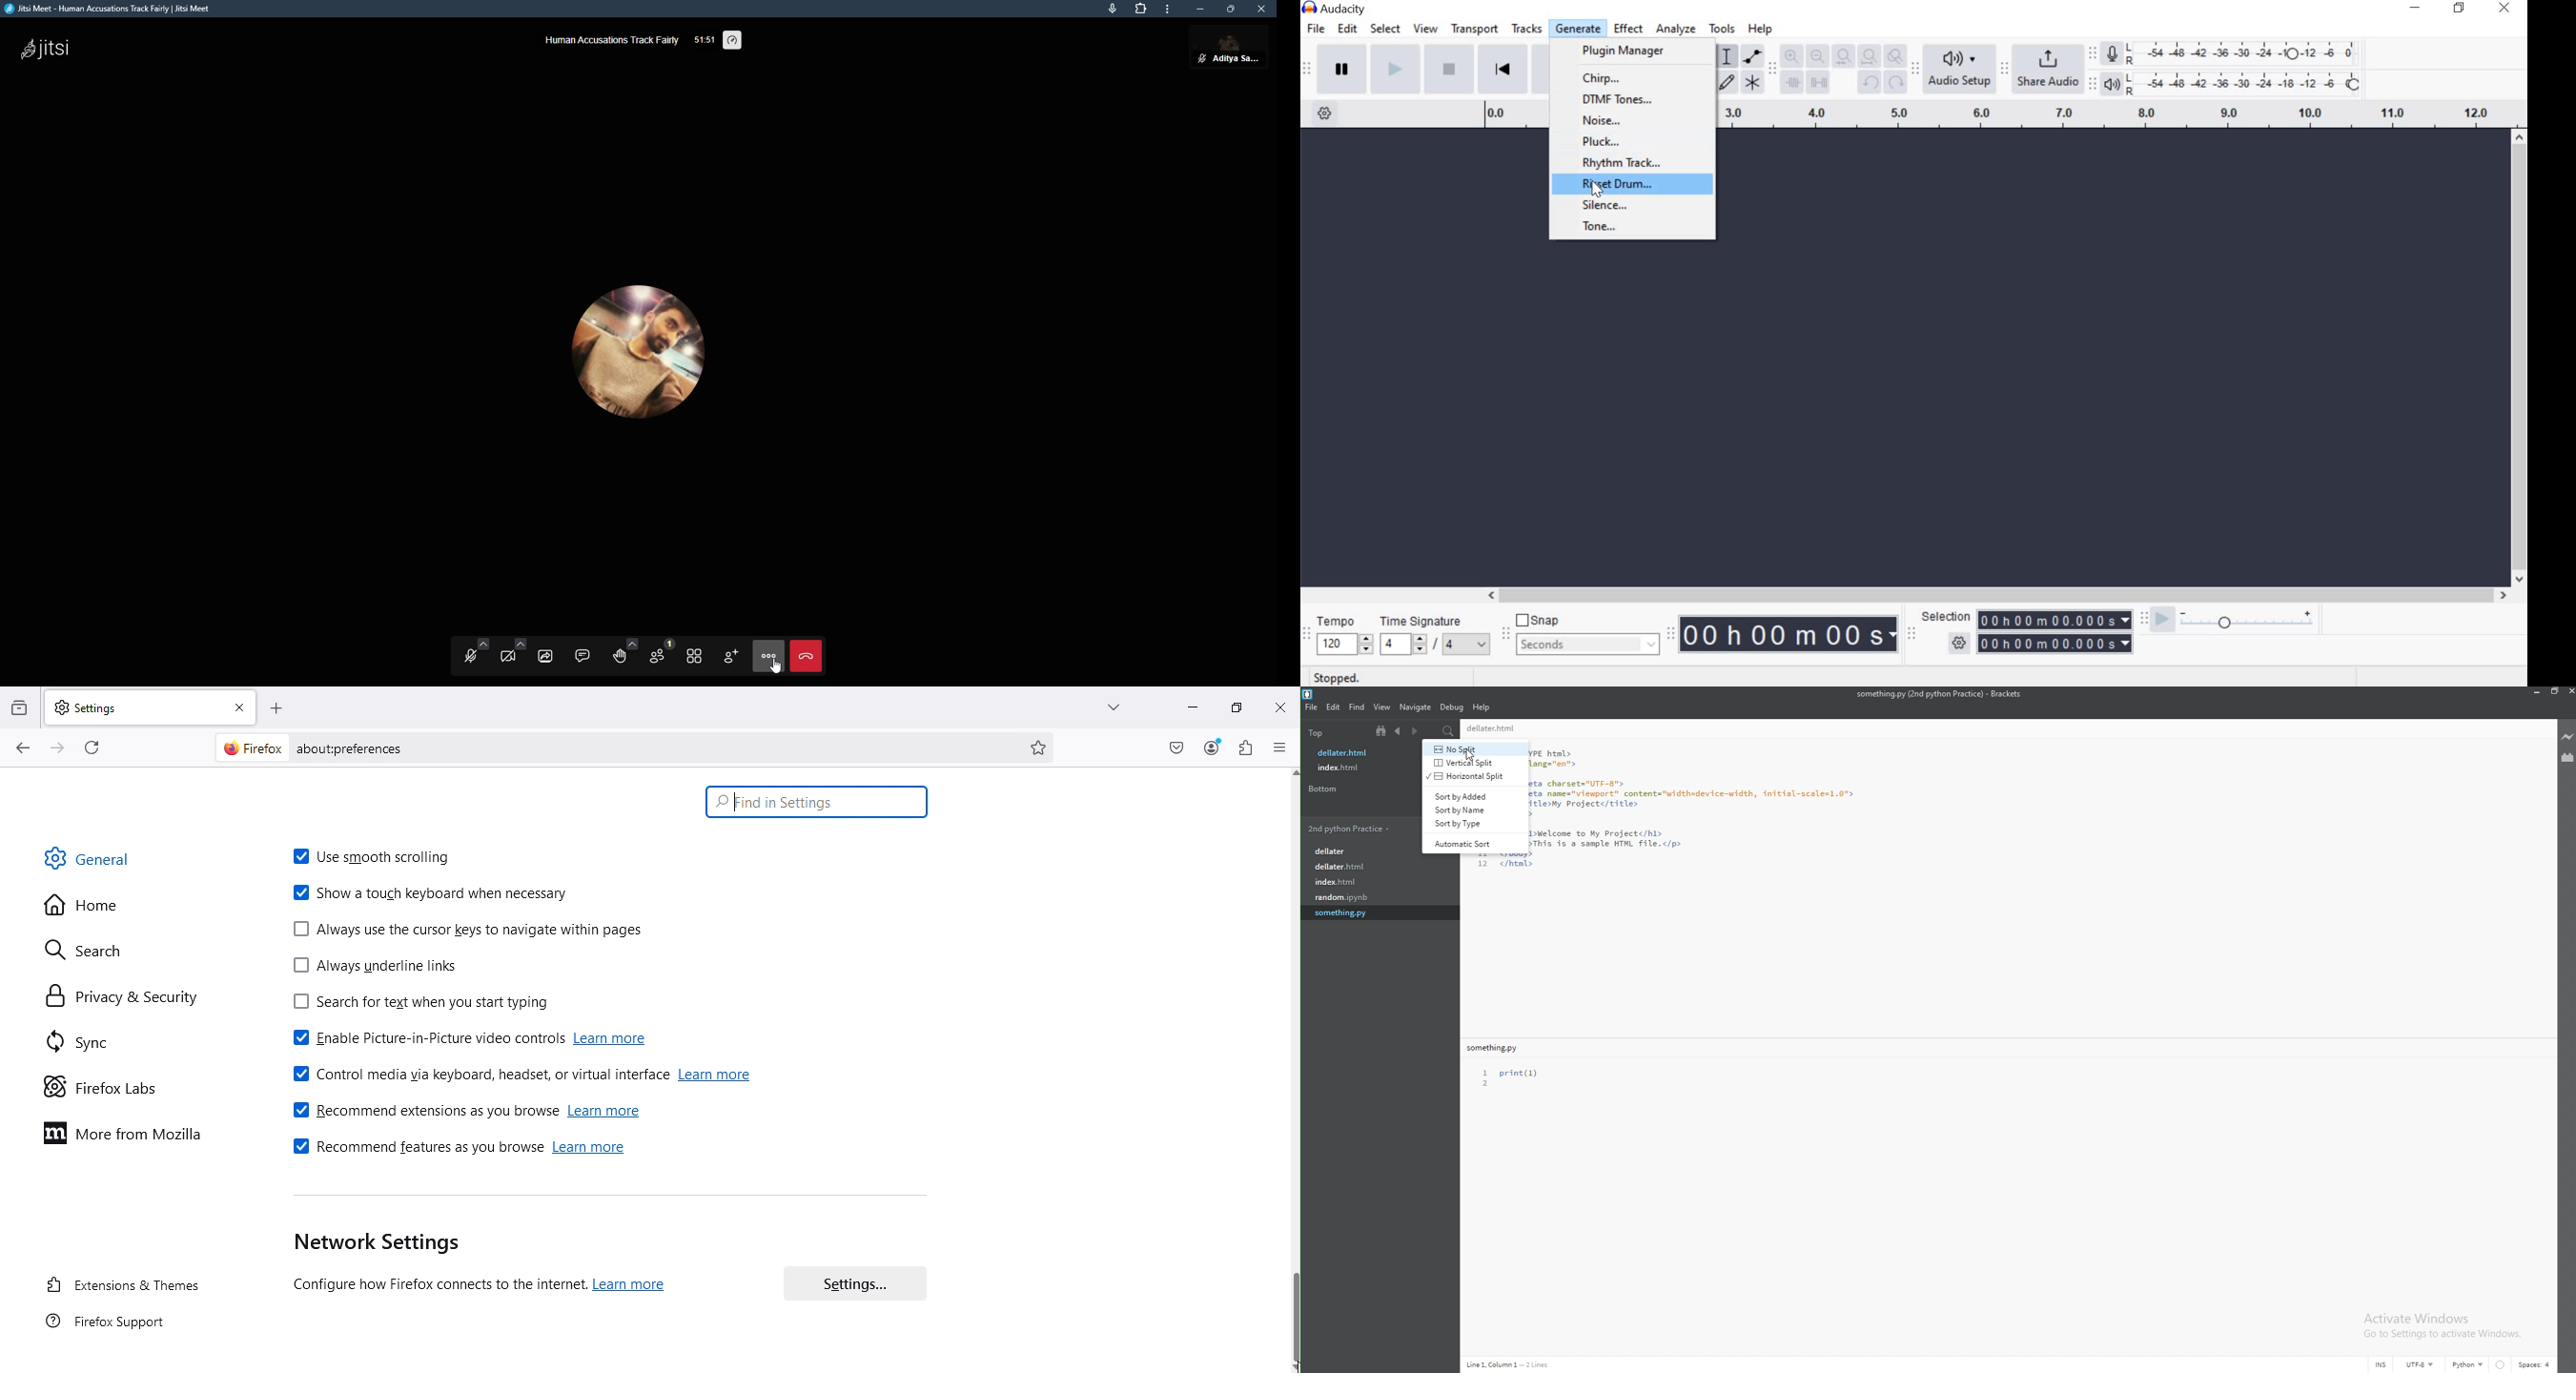 The height and width of the screenshot is (1400, 2576). I want to click on Trim audio outside selection, so click(1793, 85).